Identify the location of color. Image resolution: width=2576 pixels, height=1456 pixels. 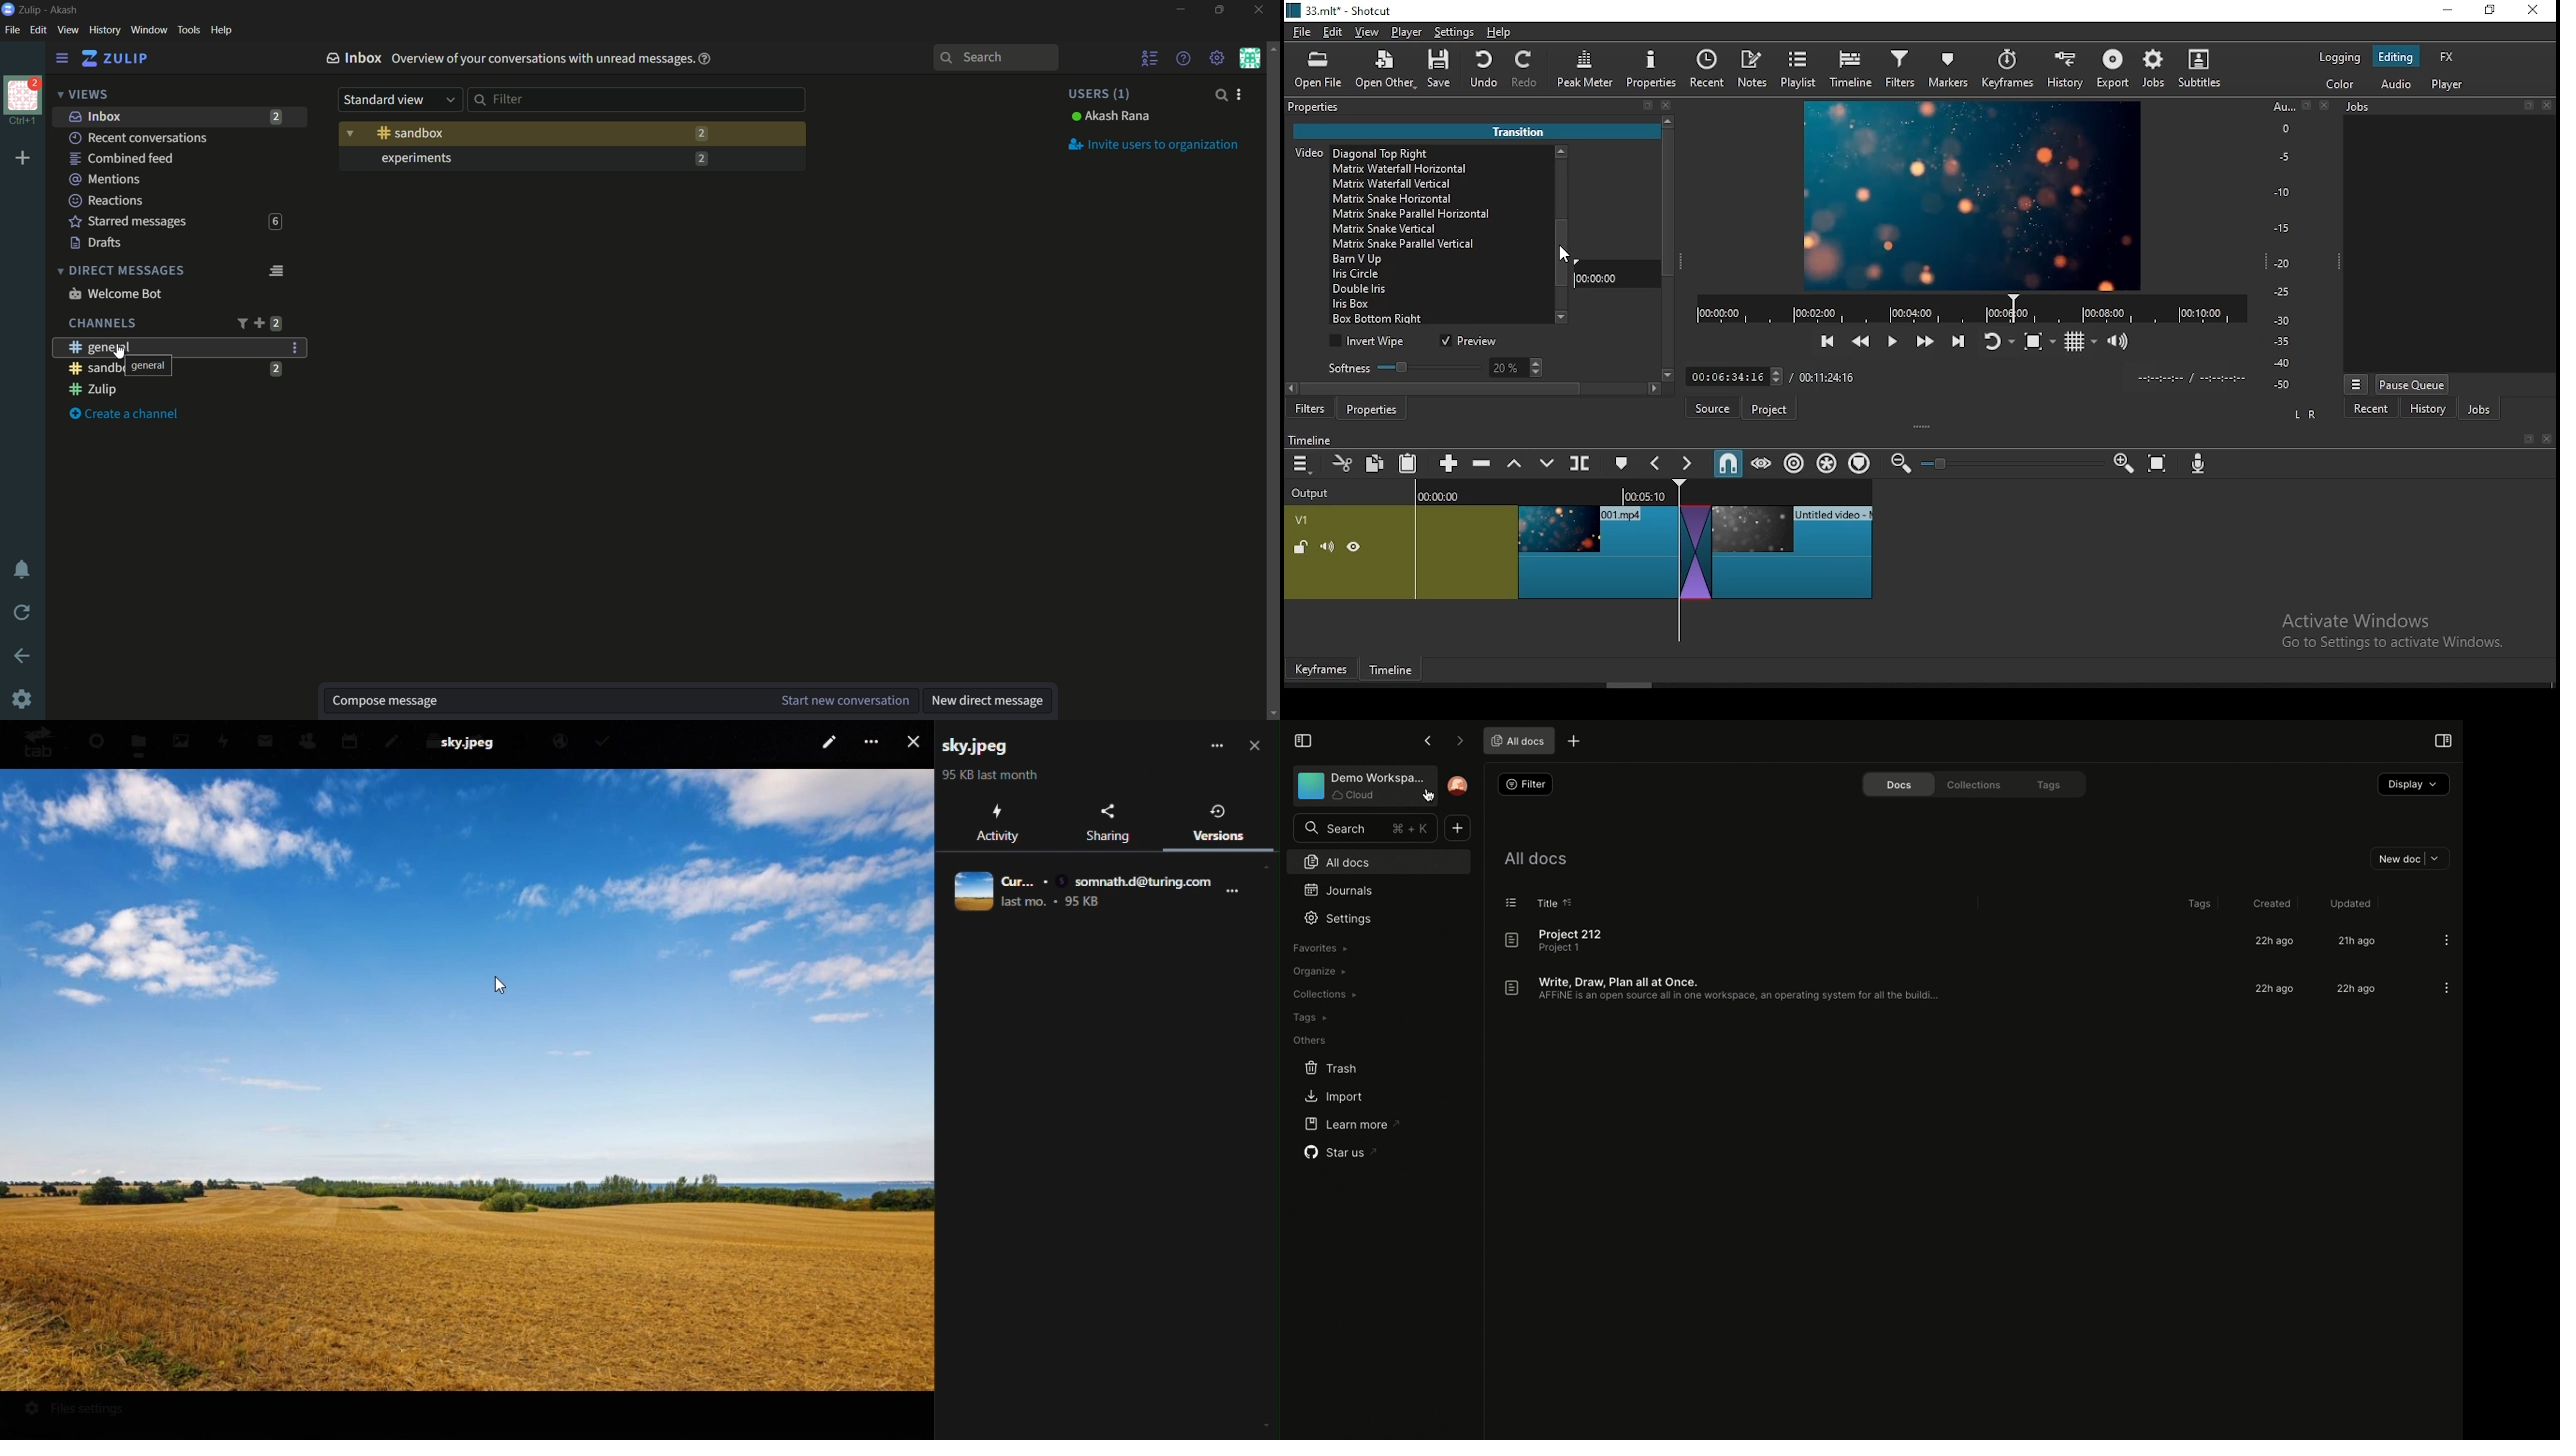
(2341, 85).